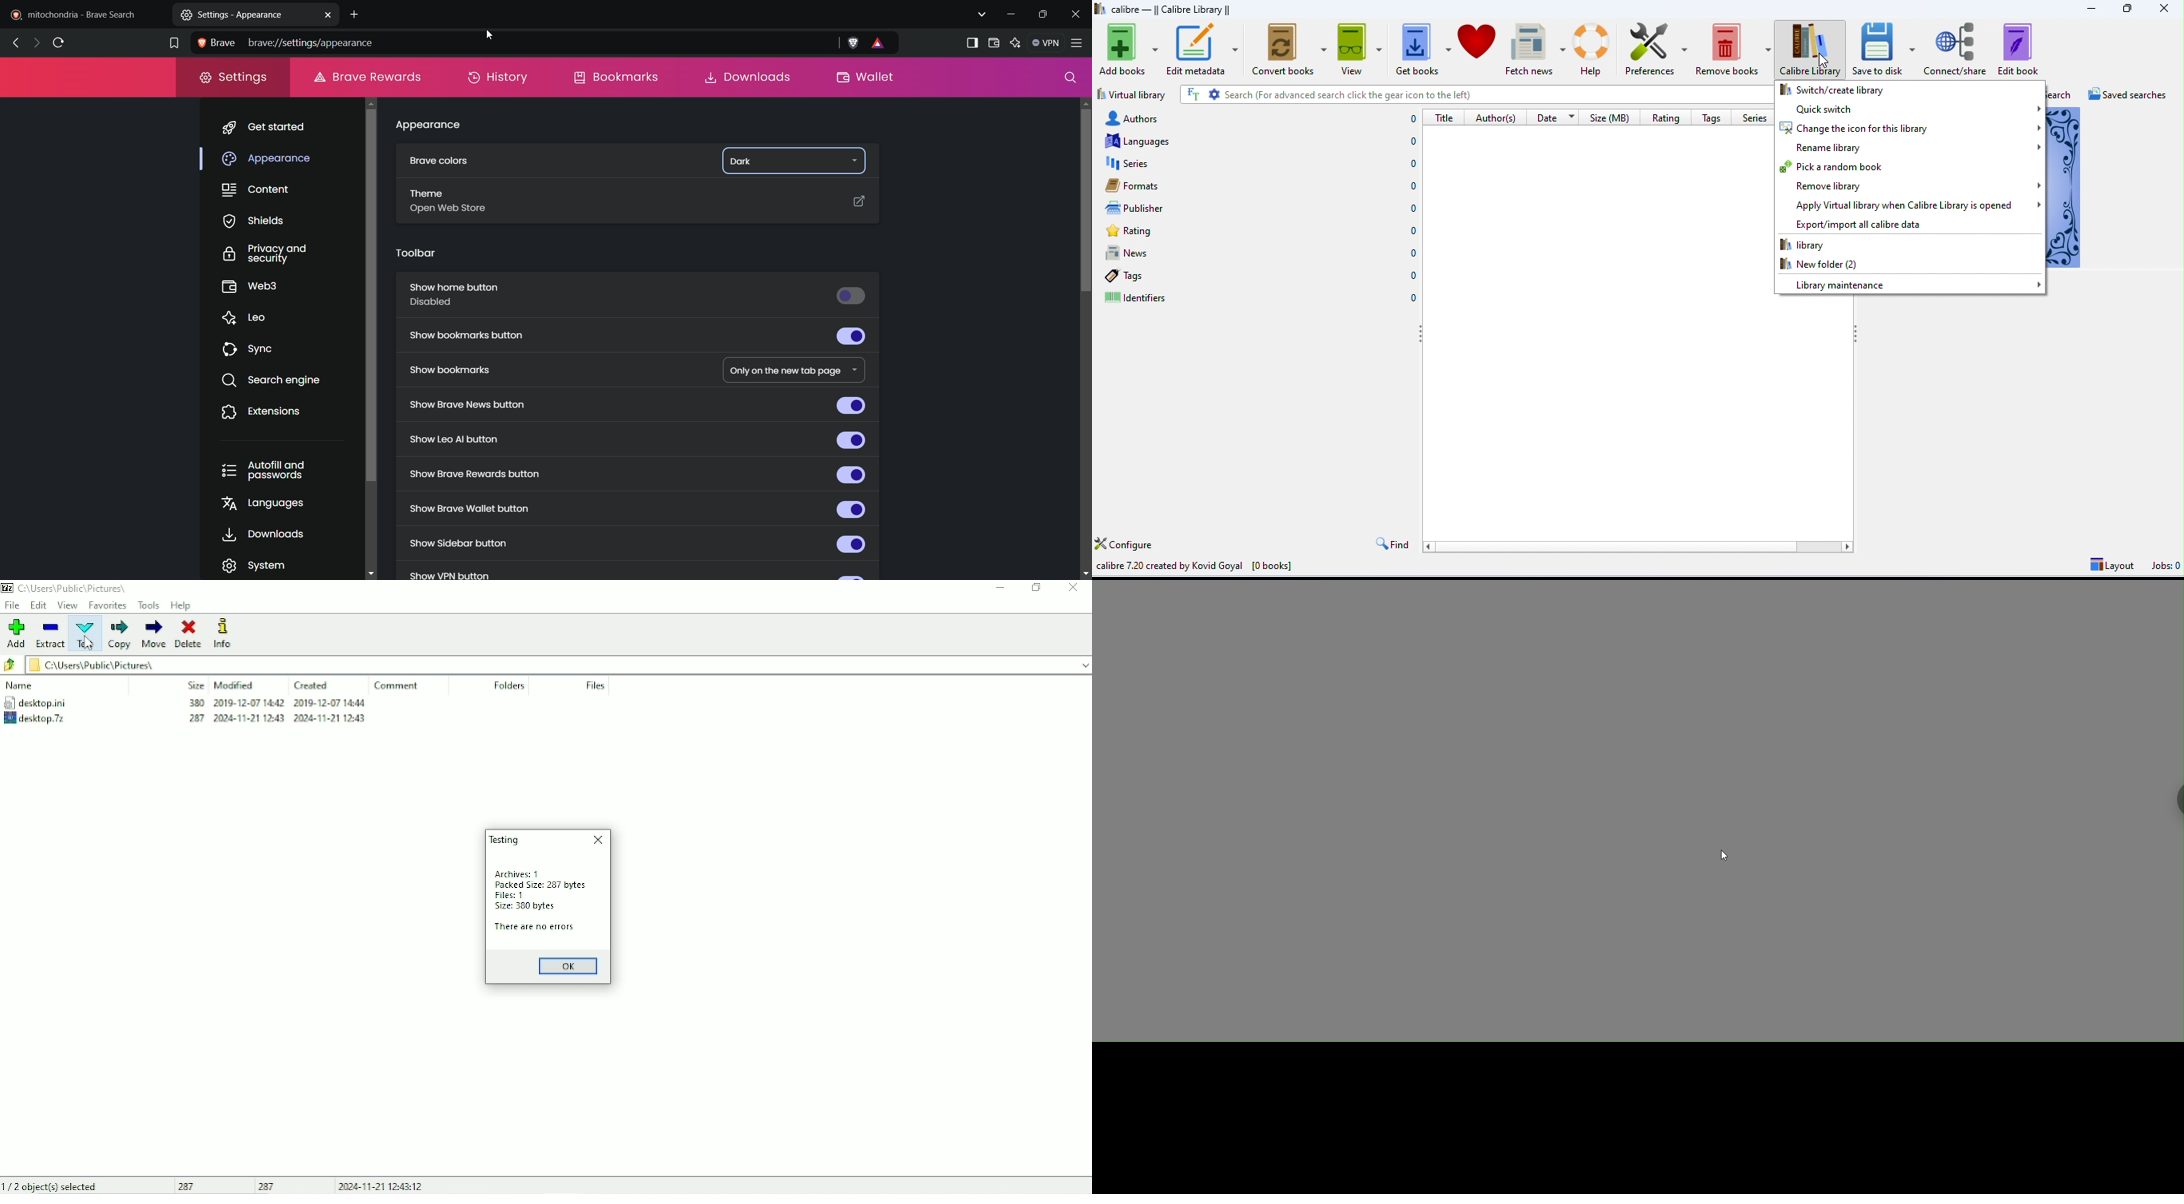 Image resolution: width=2184 pixels, height=1204 pixels. What do you see at coordinates (640, 439) in the screenshot?
I see `show leo AI button` at bounding box center [640, 439].